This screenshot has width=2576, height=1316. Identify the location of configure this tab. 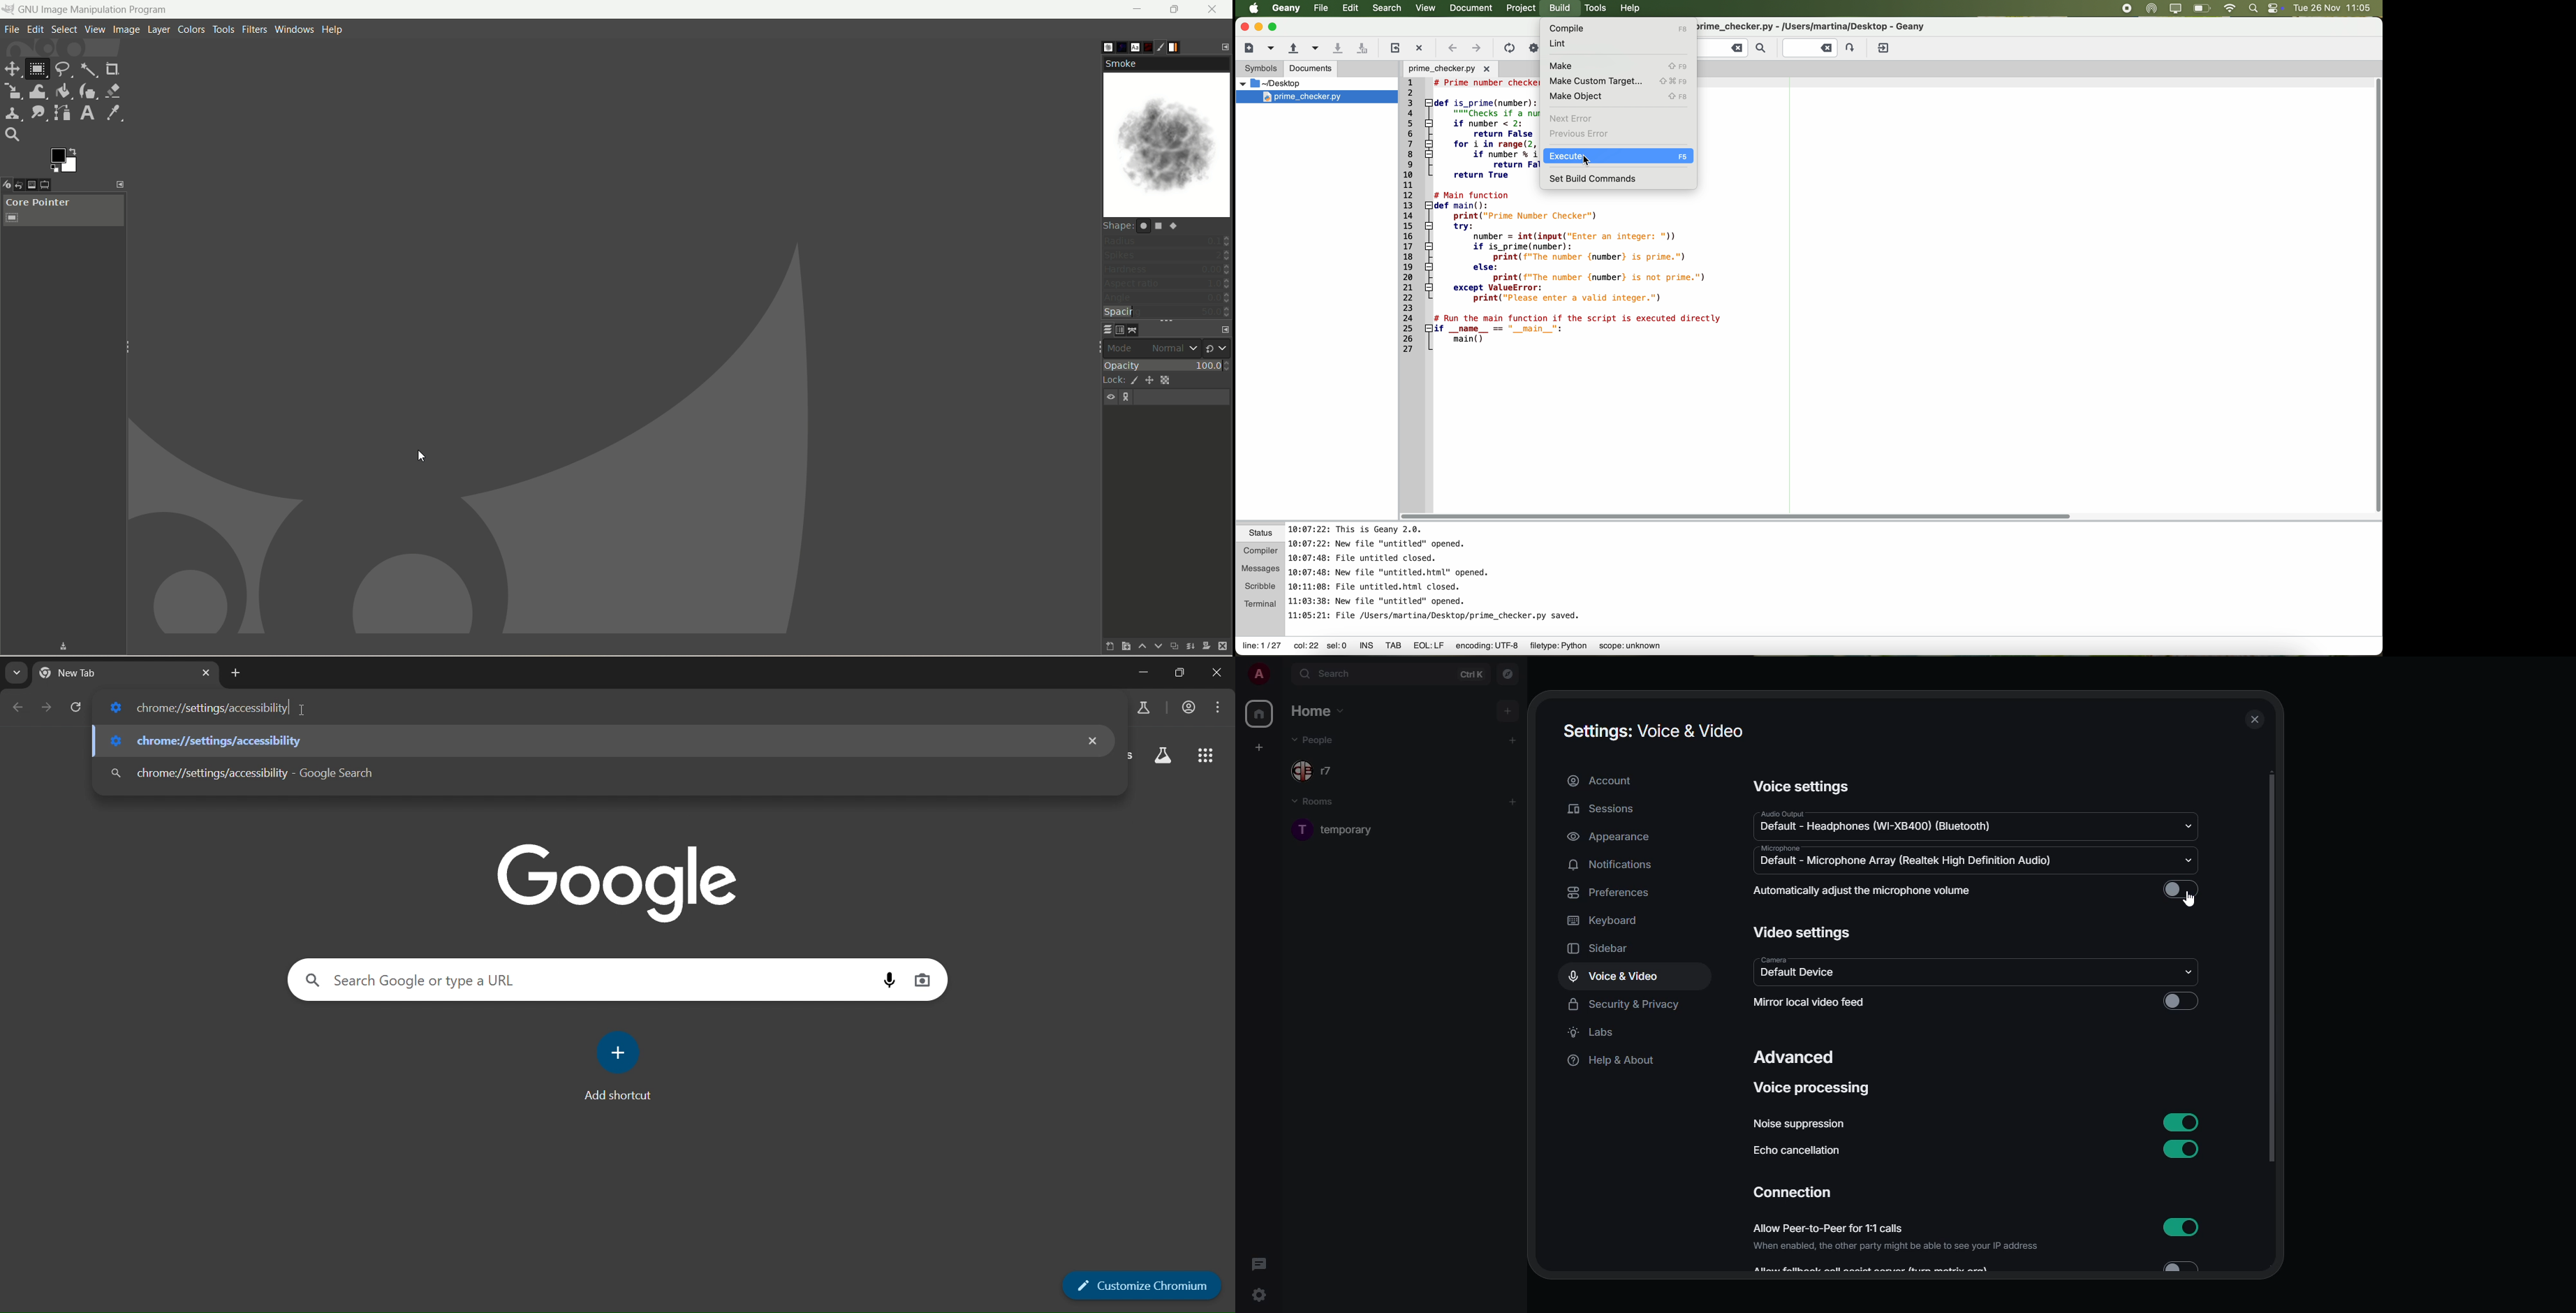
(1222, 328).